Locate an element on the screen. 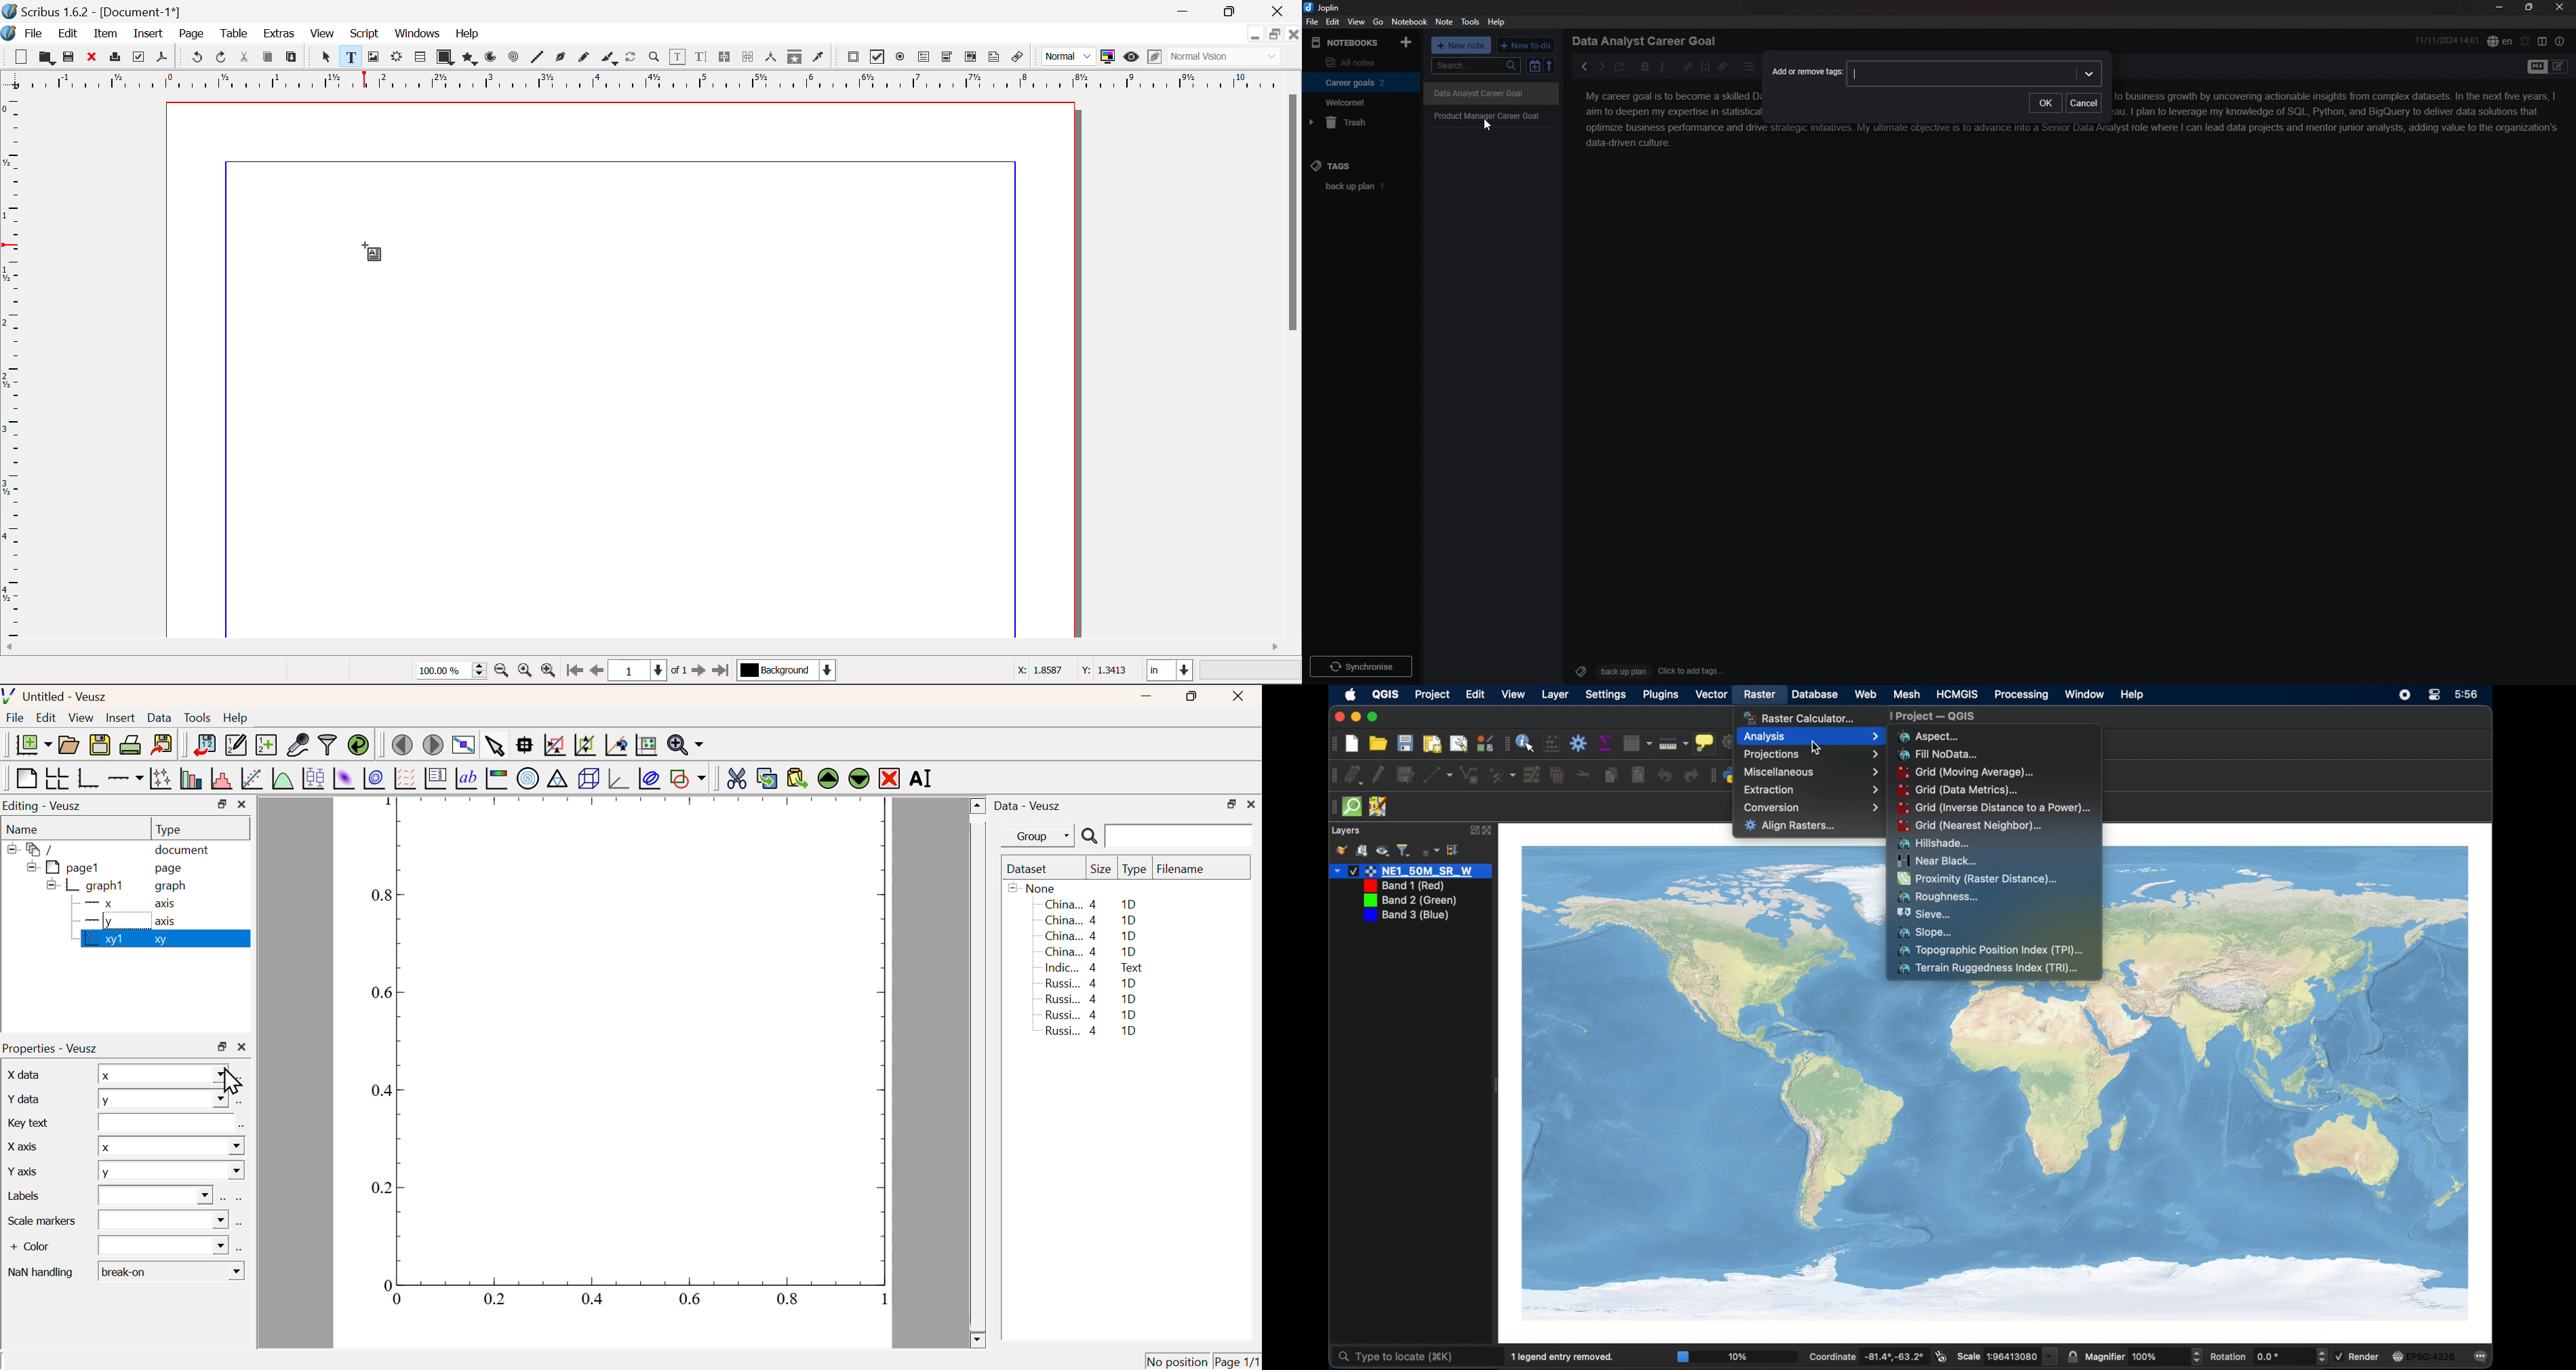 The height and width of the screenshot is (1372, 2576). vector is located at coordinates (1708, 695).